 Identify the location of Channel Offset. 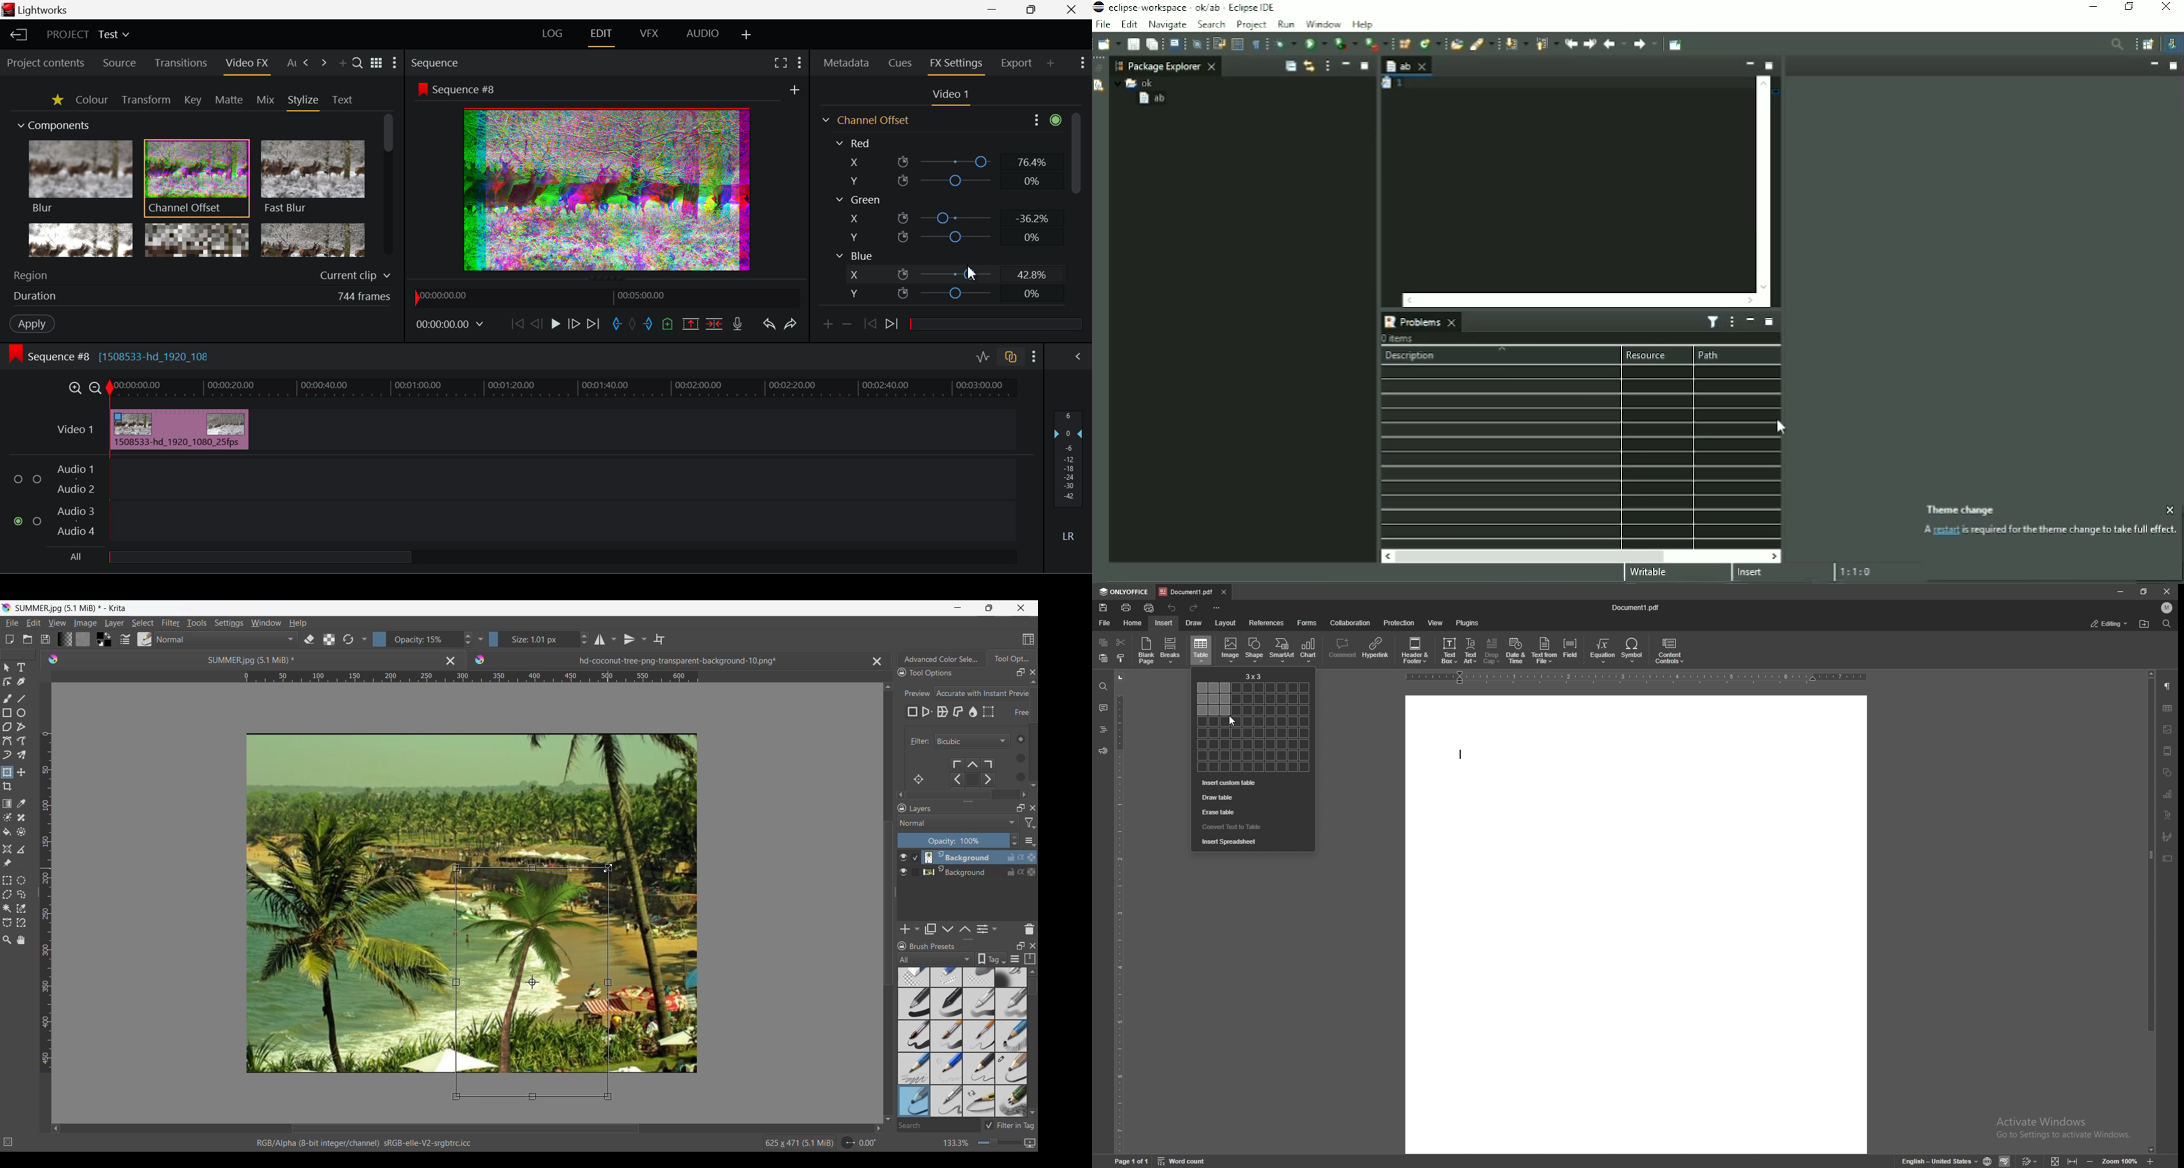
(864, 120).